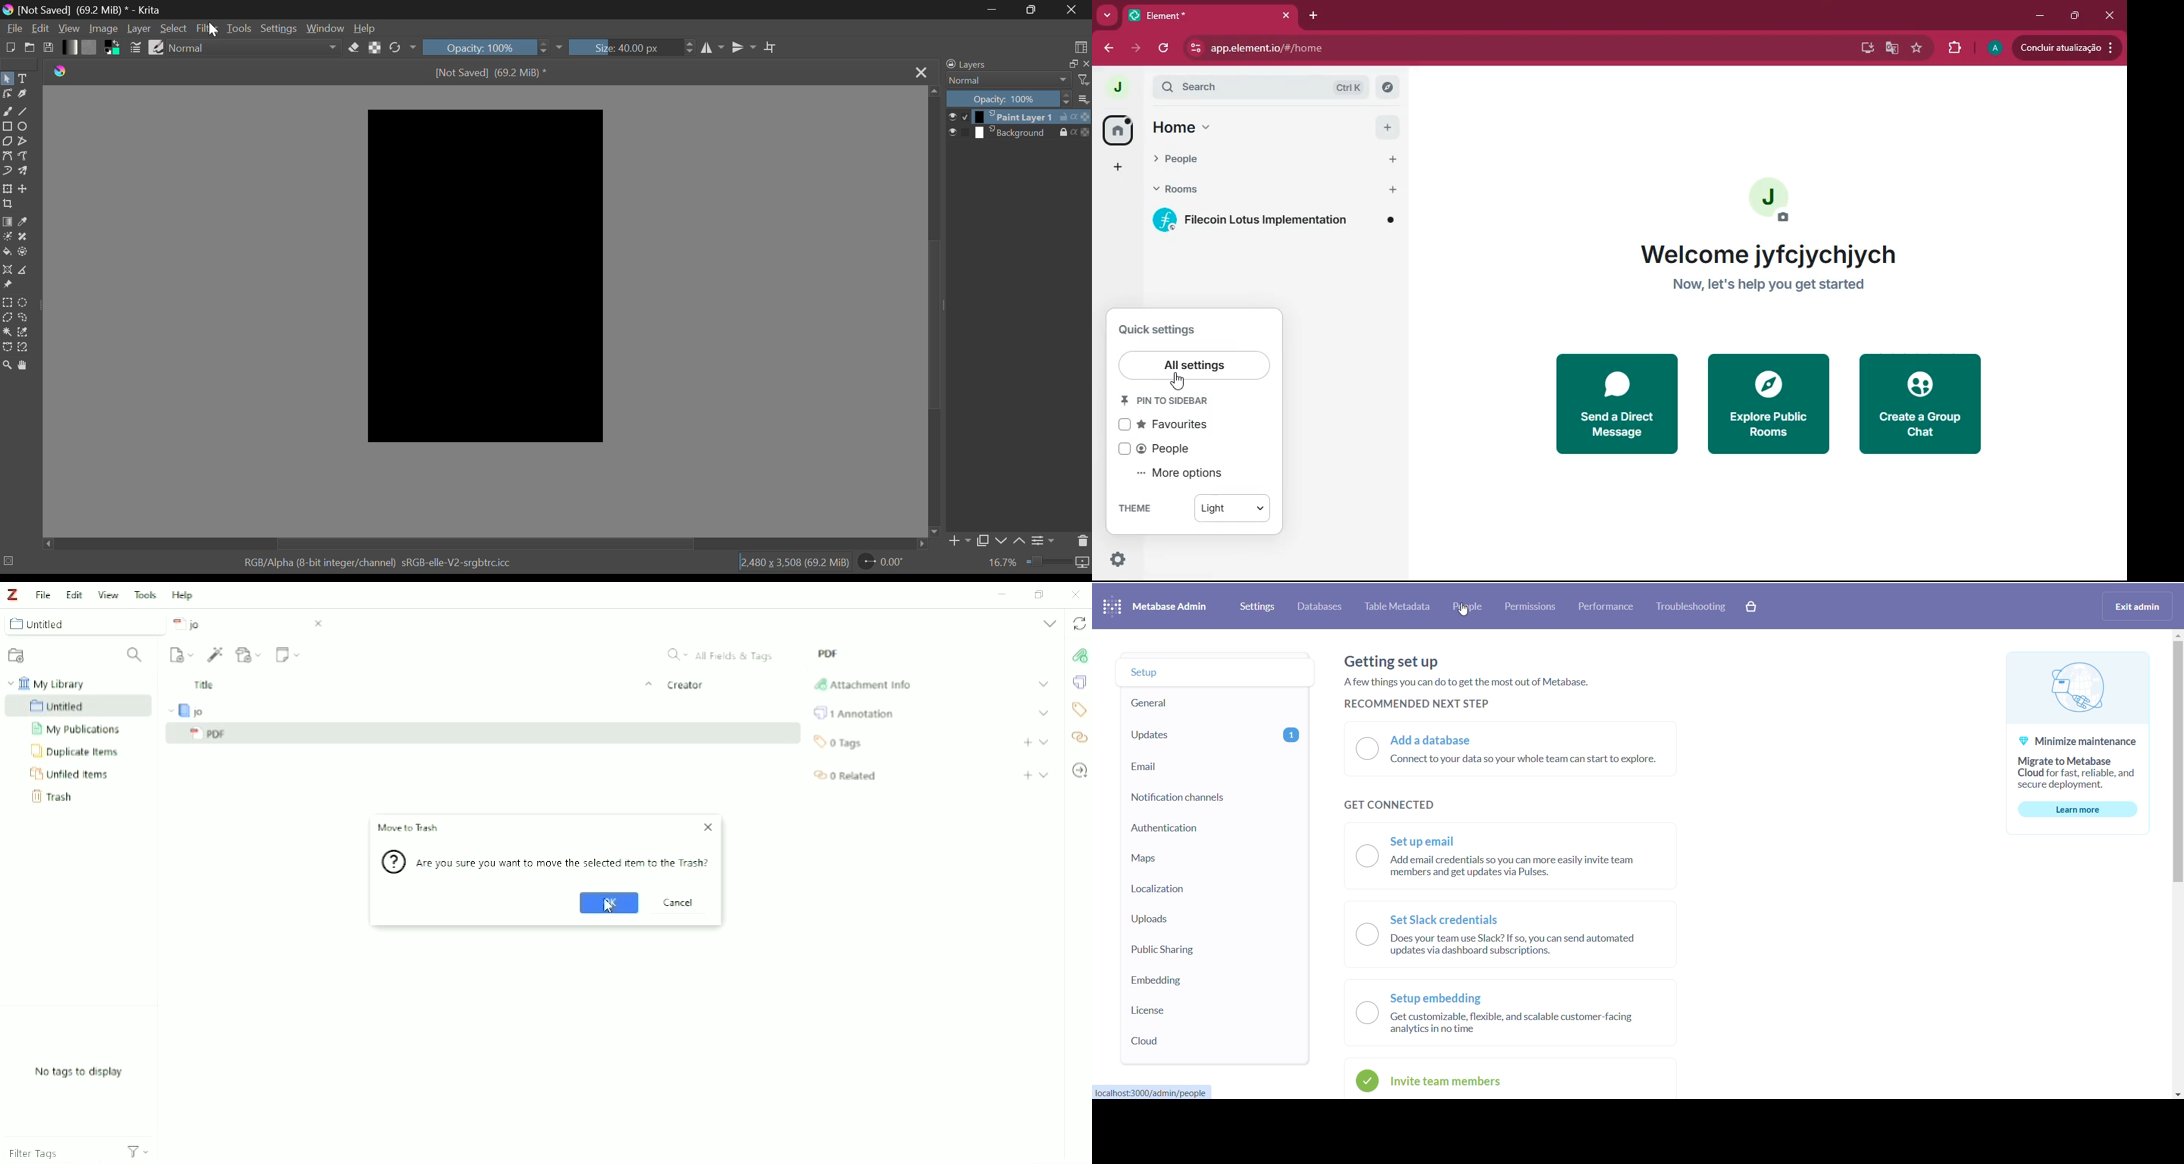  Describe the element at coordinates (249, 655) in the screenshot. I see `Add Attachment` at that location.